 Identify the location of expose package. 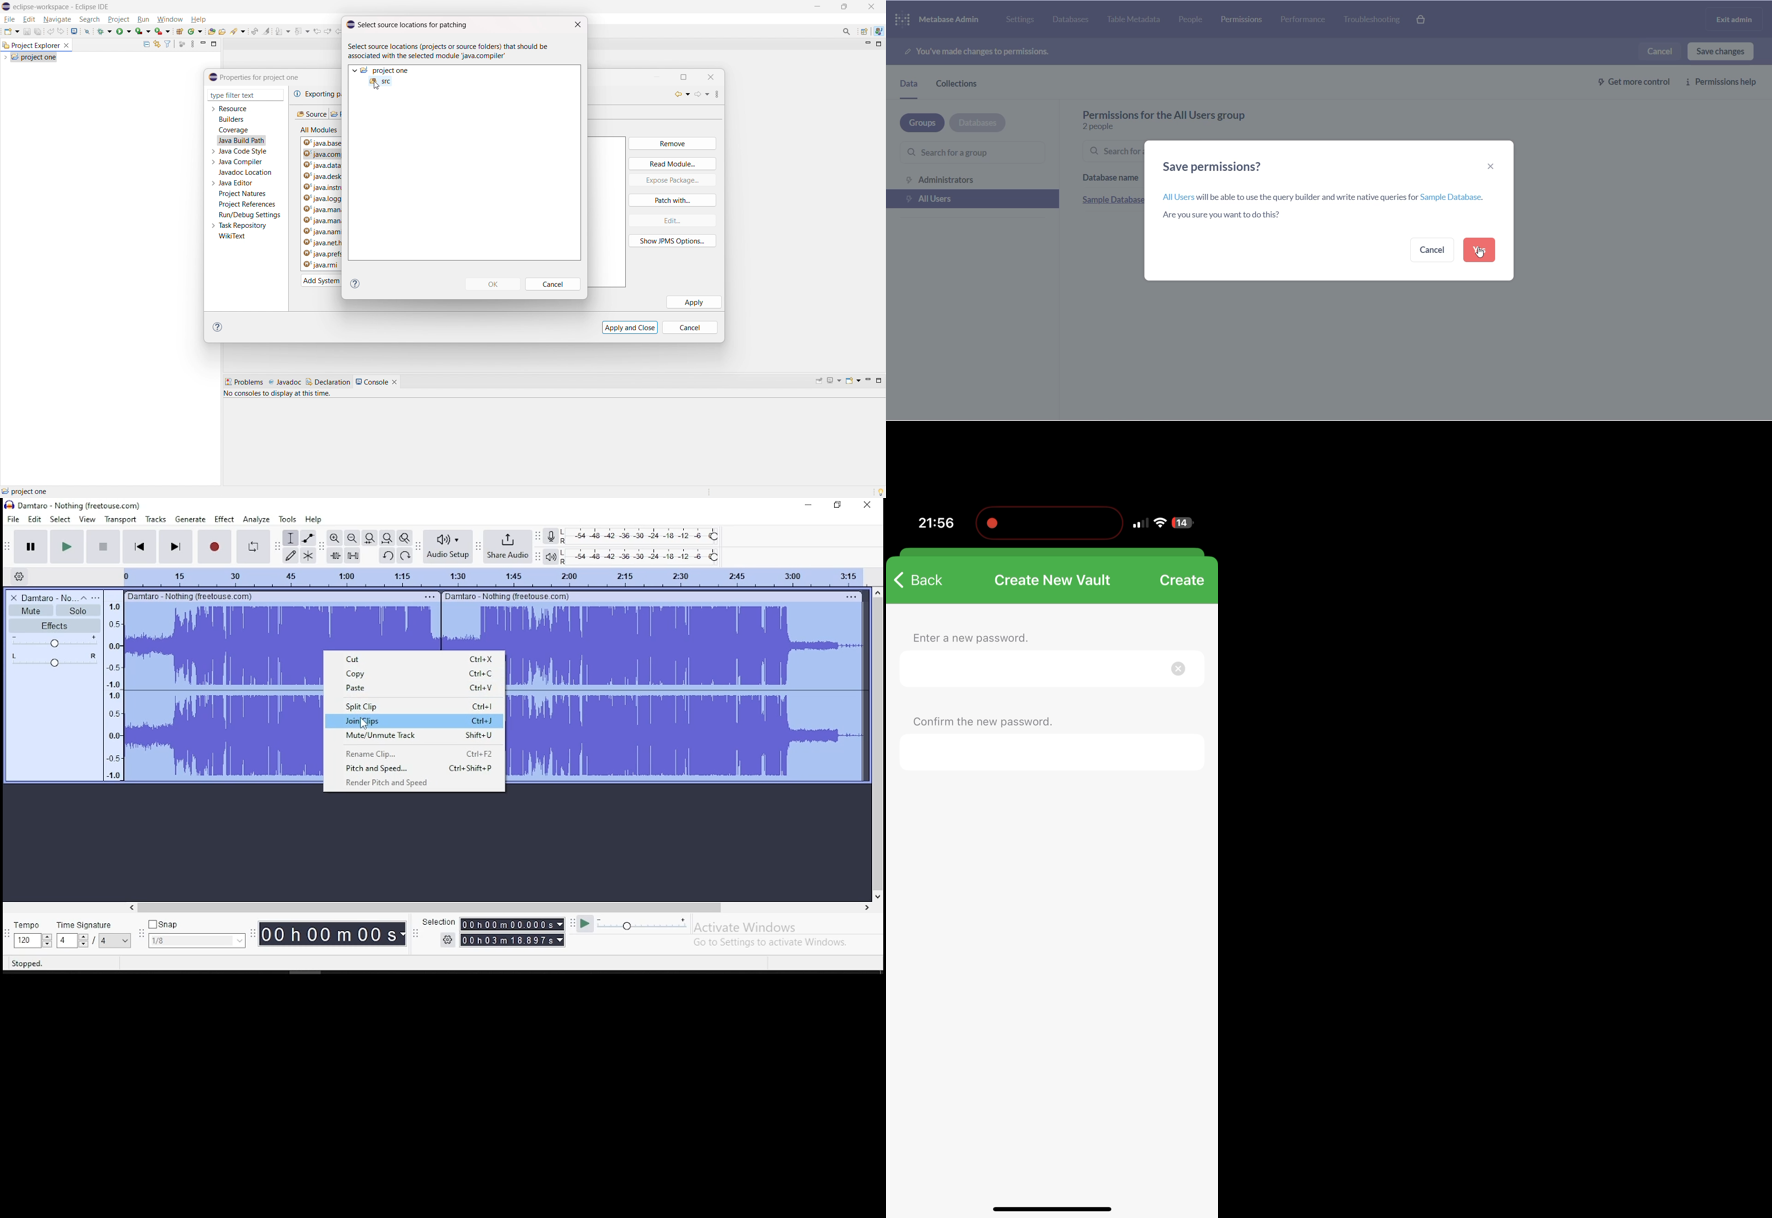
(672, 180).